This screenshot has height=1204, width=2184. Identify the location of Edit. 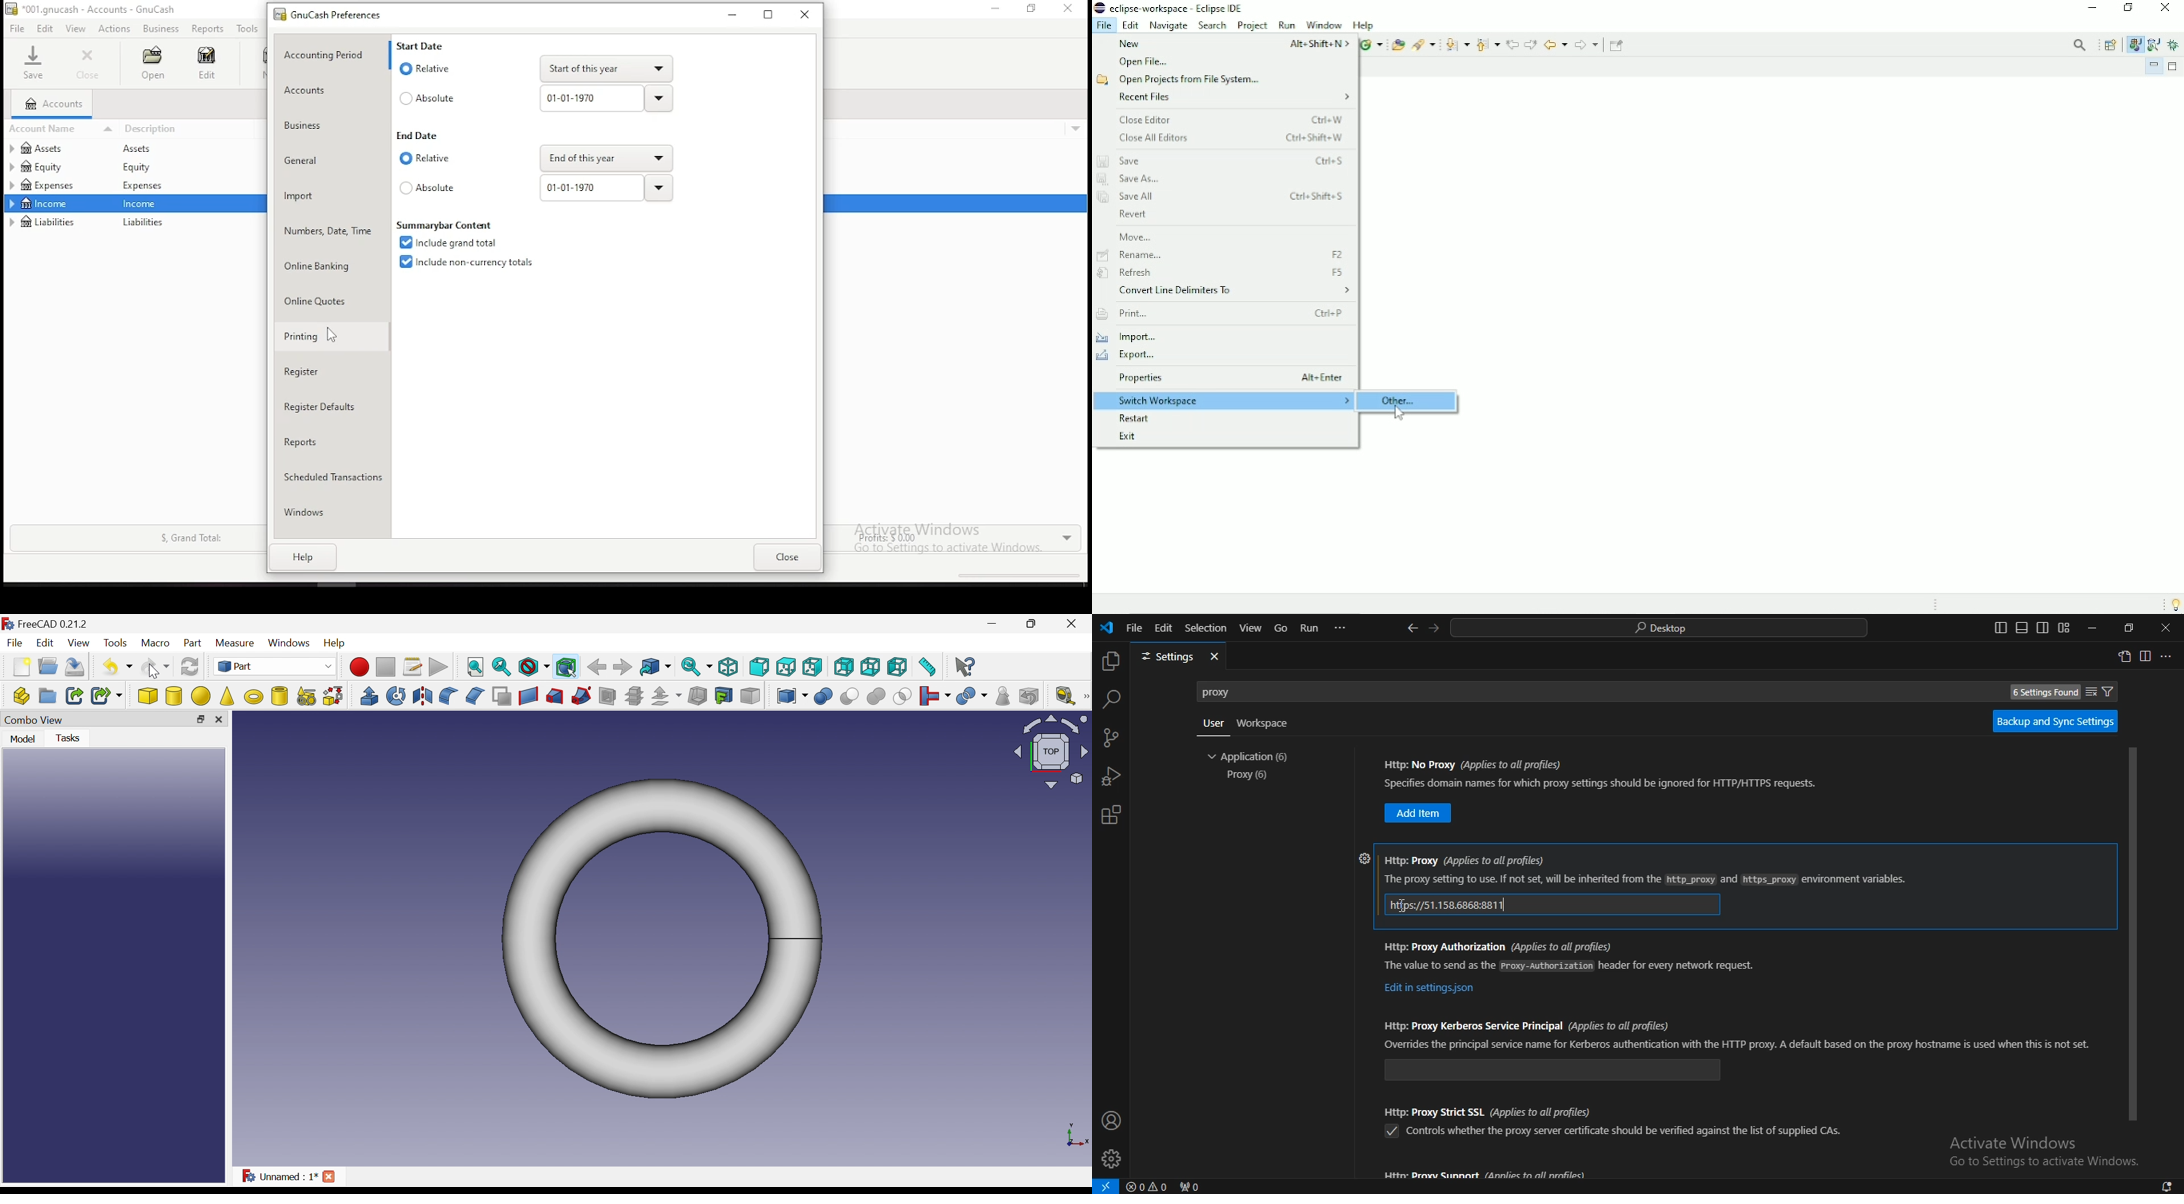
(1131, 25).